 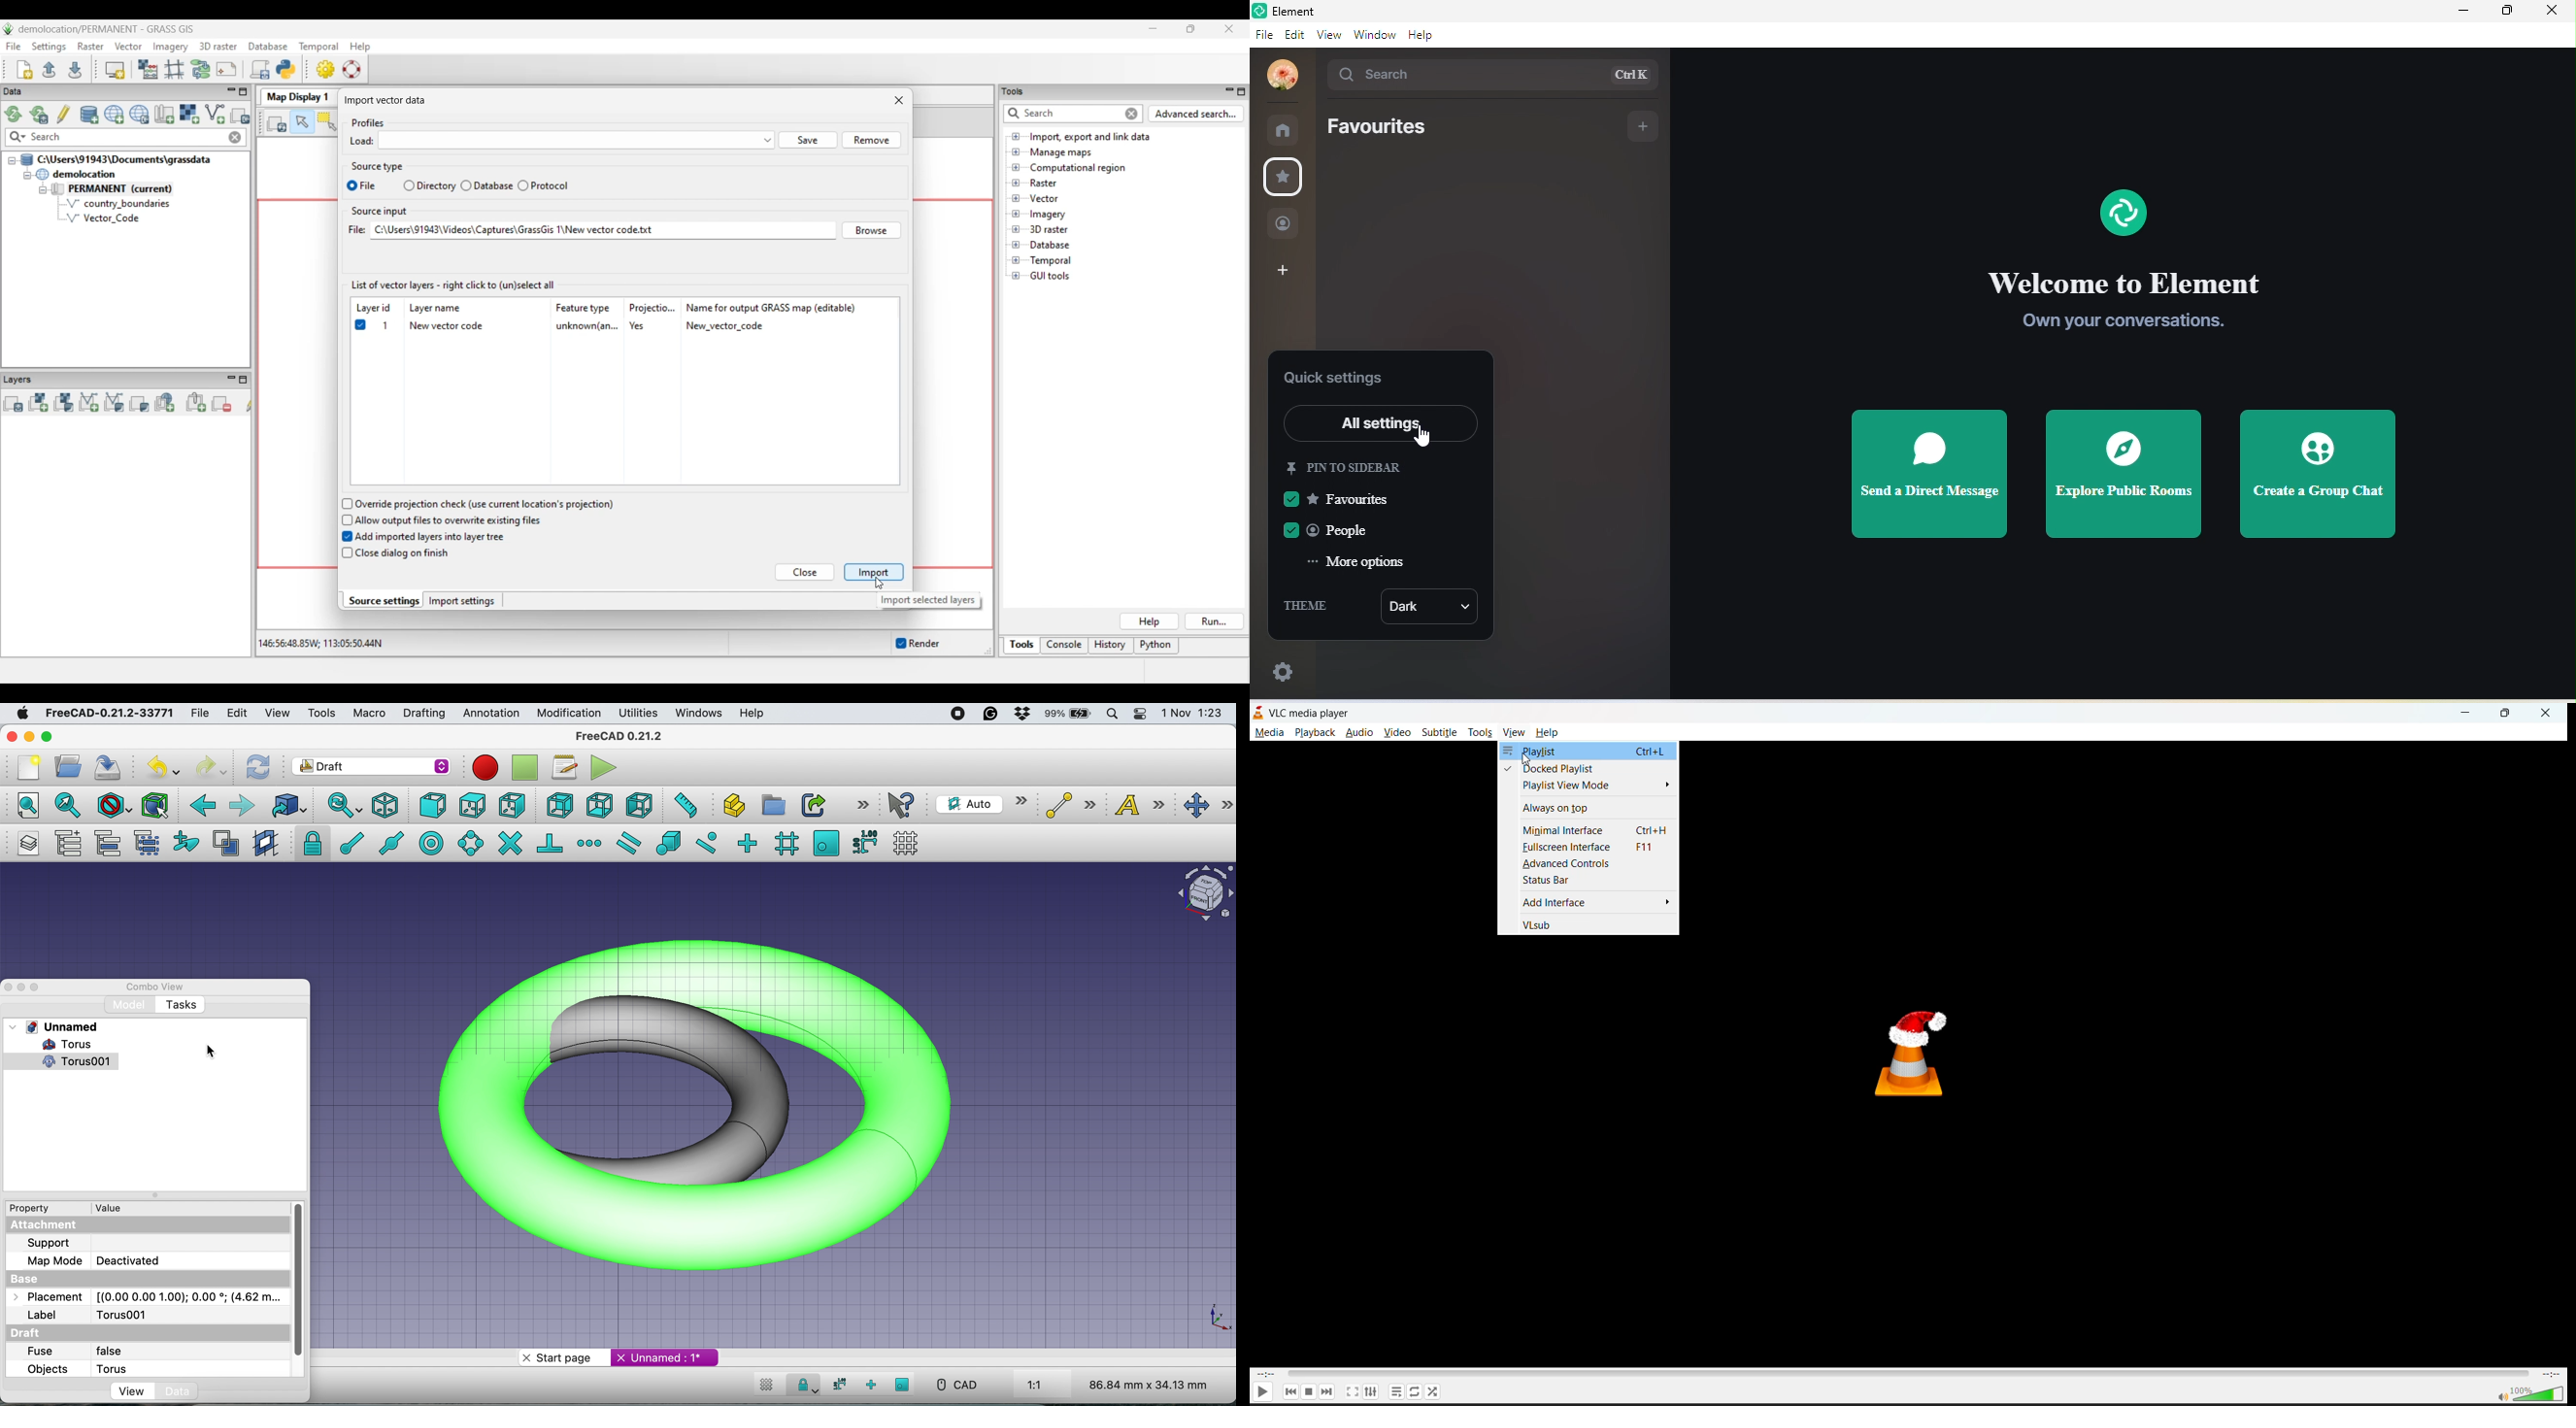 I want to click on rooms, so click(x=1285, y=128).